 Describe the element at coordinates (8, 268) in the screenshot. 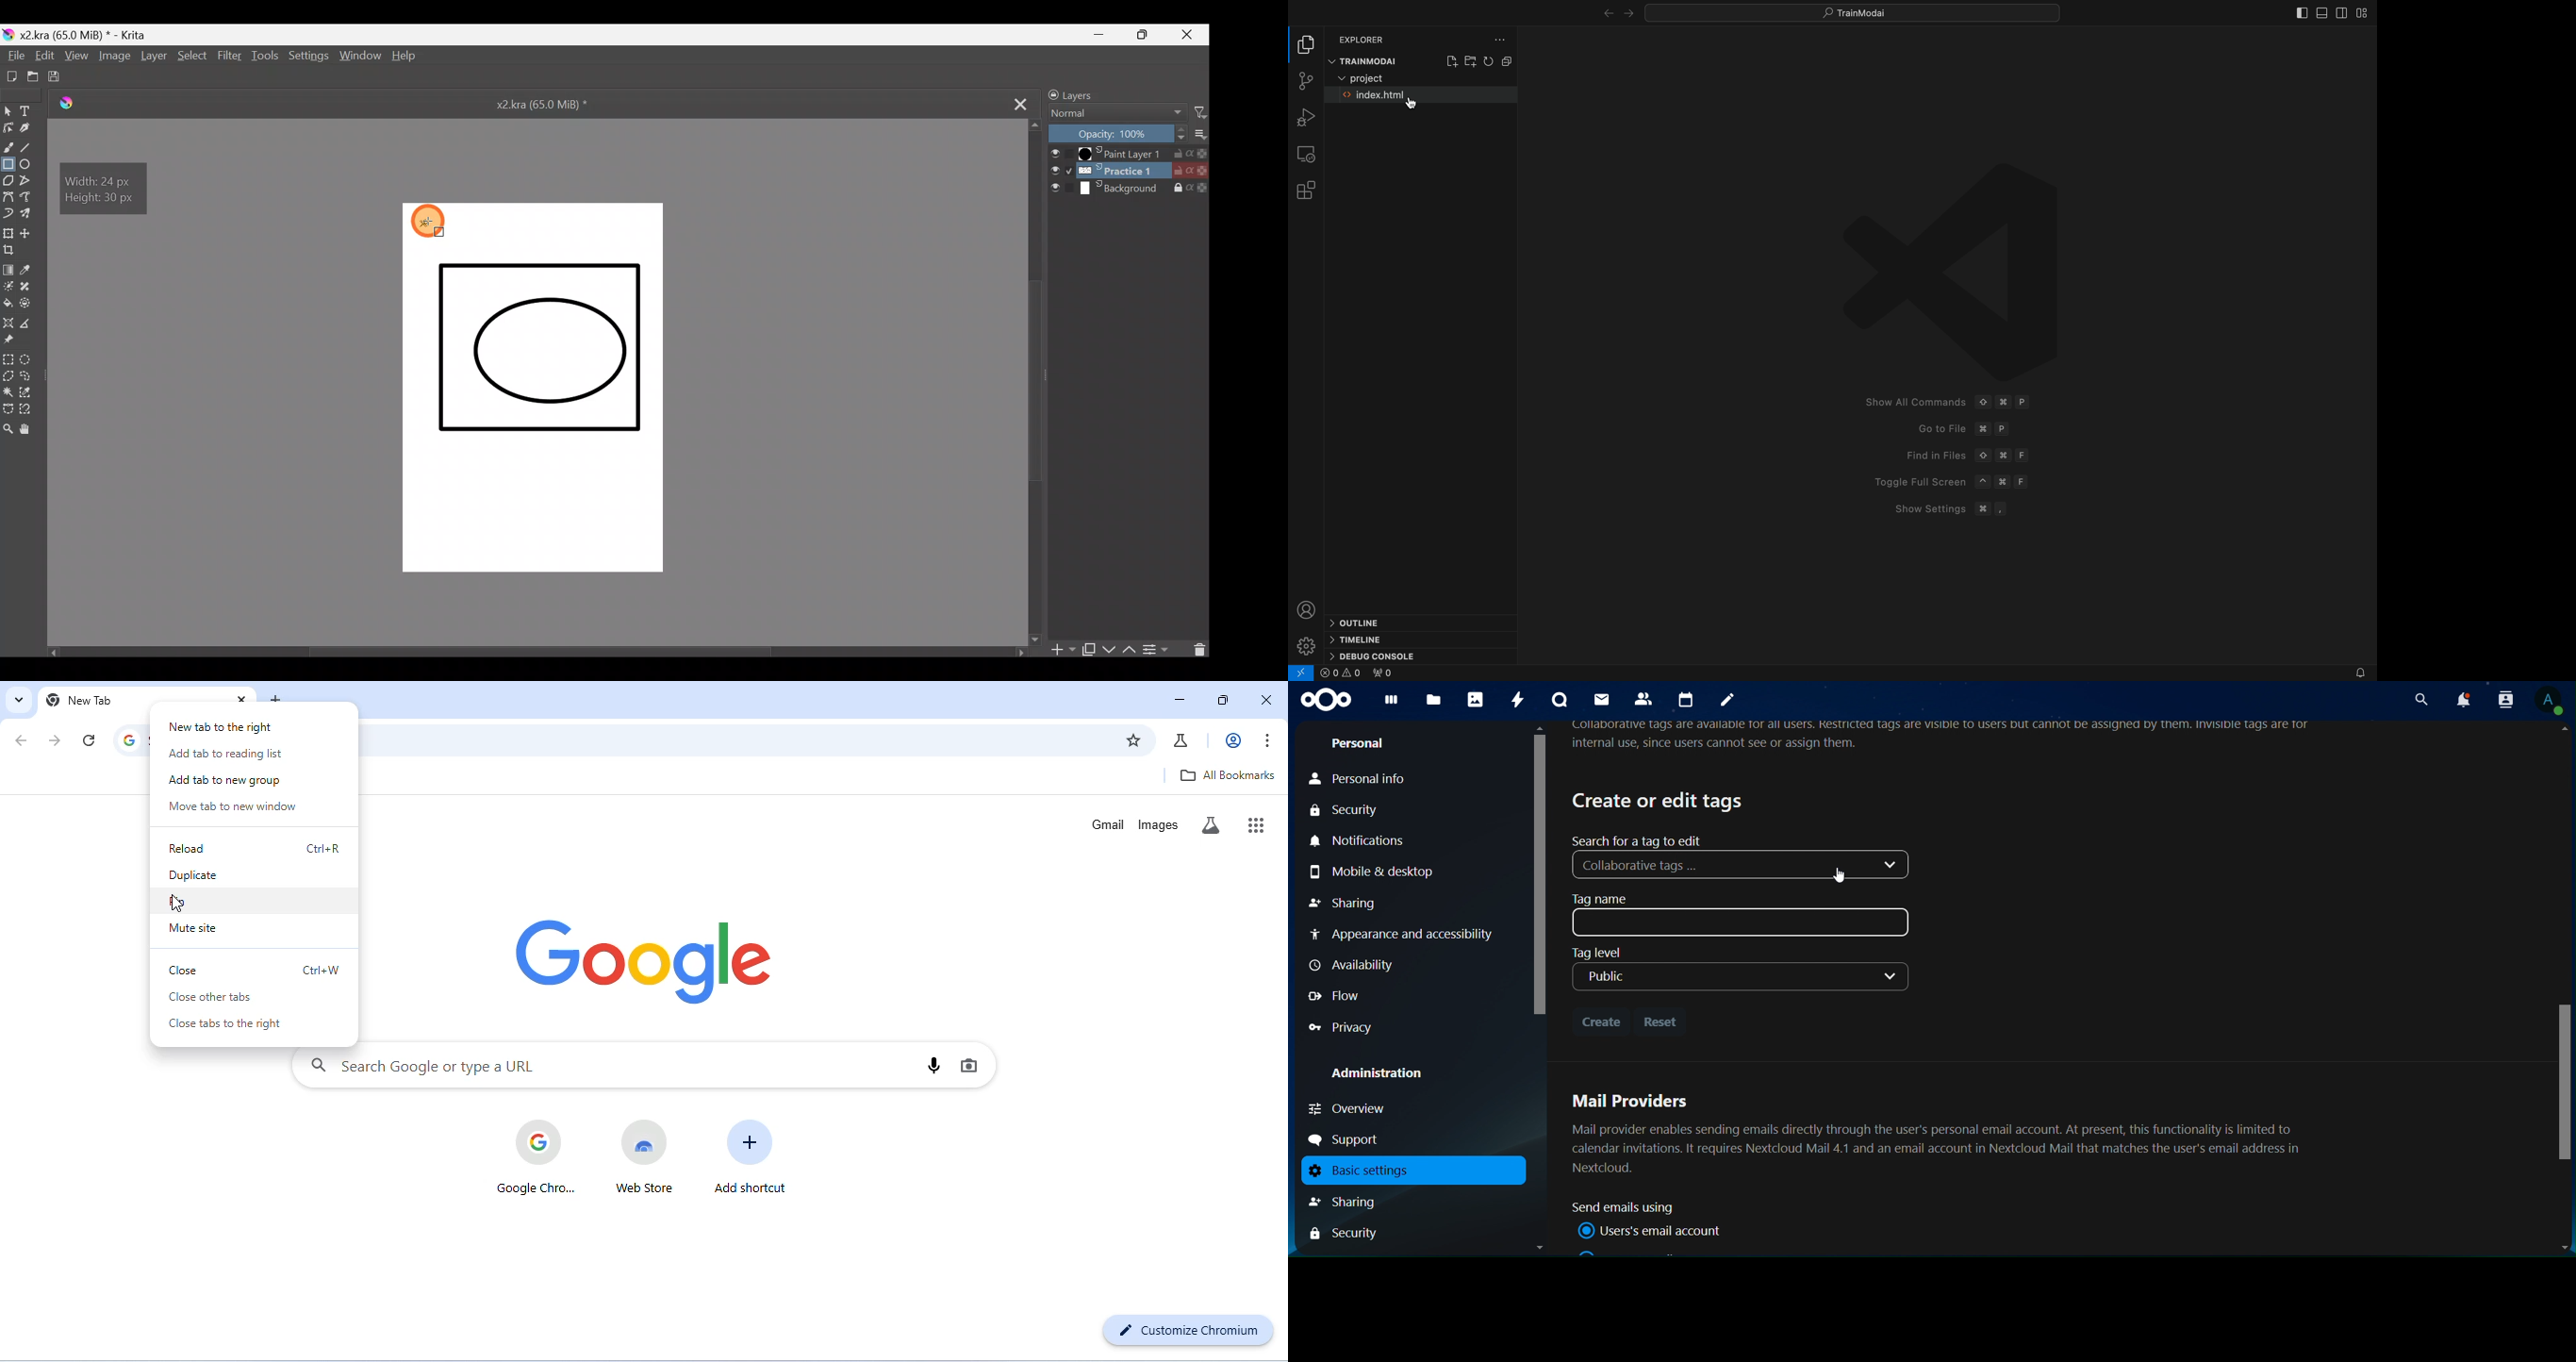

I see `Draw a gradient` at that location.